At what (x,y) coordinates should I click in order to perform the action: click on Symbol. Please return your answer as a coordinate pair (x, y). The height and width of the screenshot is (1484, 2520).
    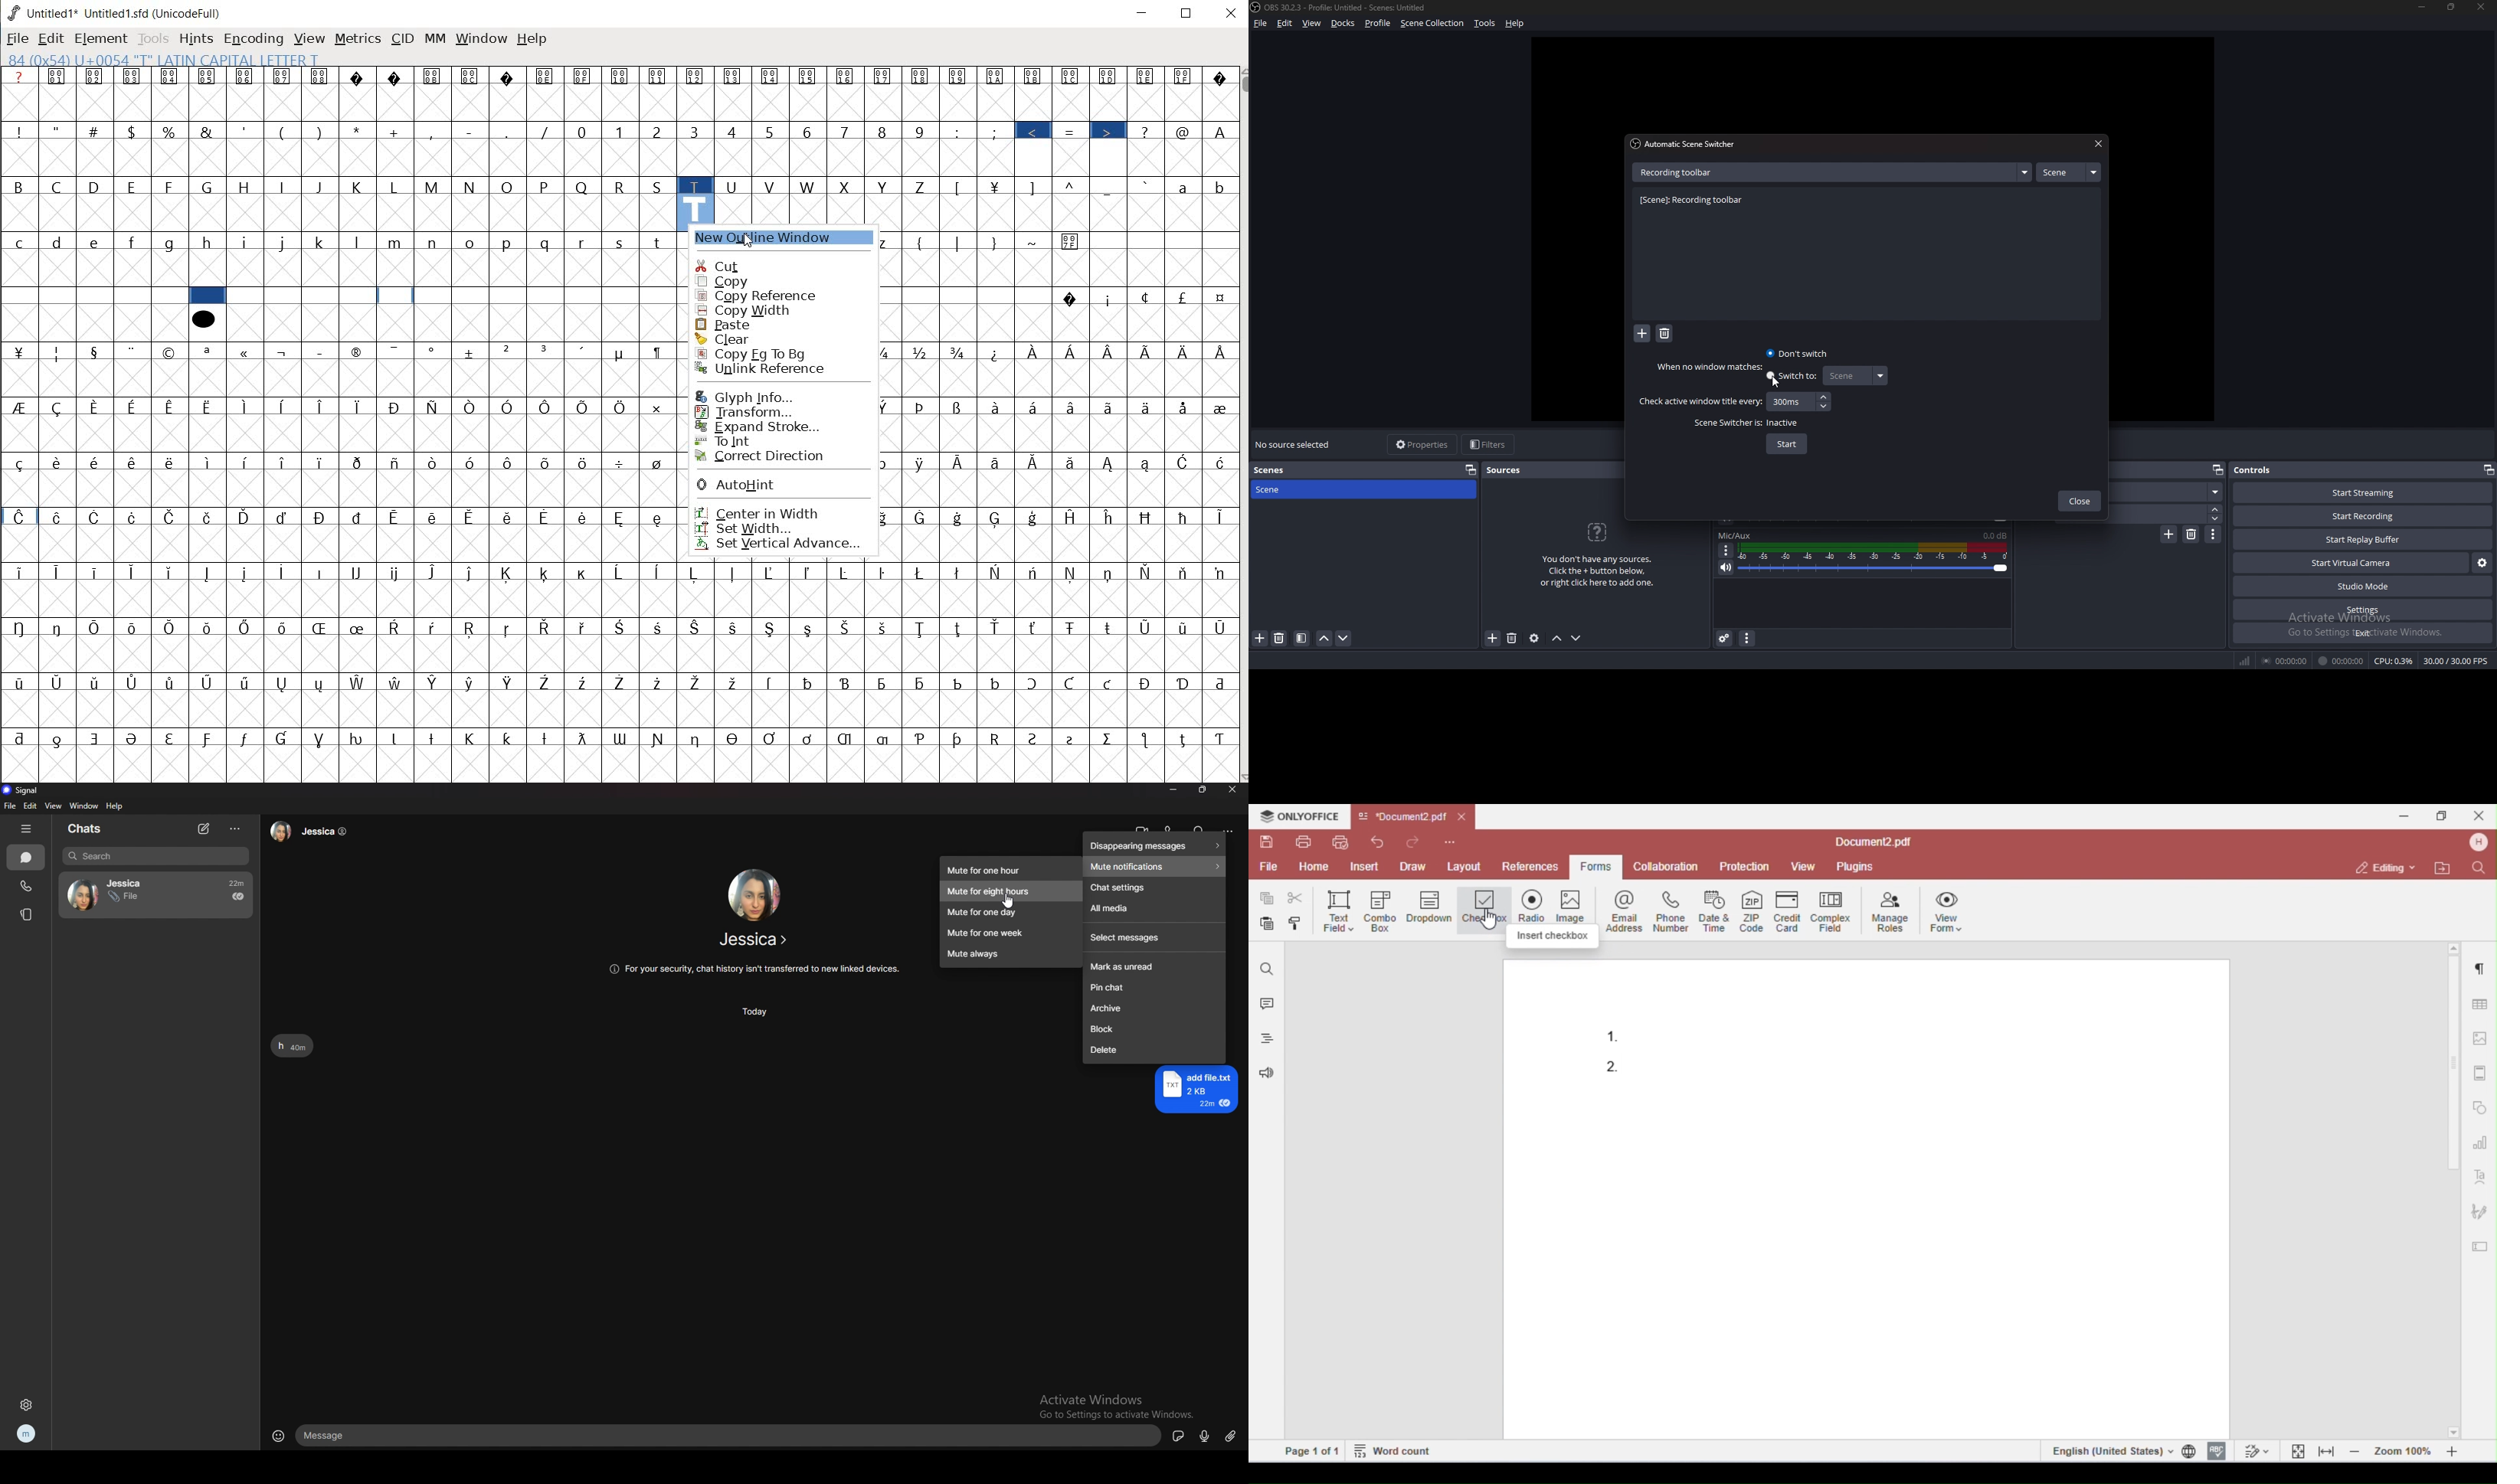
    Looking at the image, I should click on (247, 684).